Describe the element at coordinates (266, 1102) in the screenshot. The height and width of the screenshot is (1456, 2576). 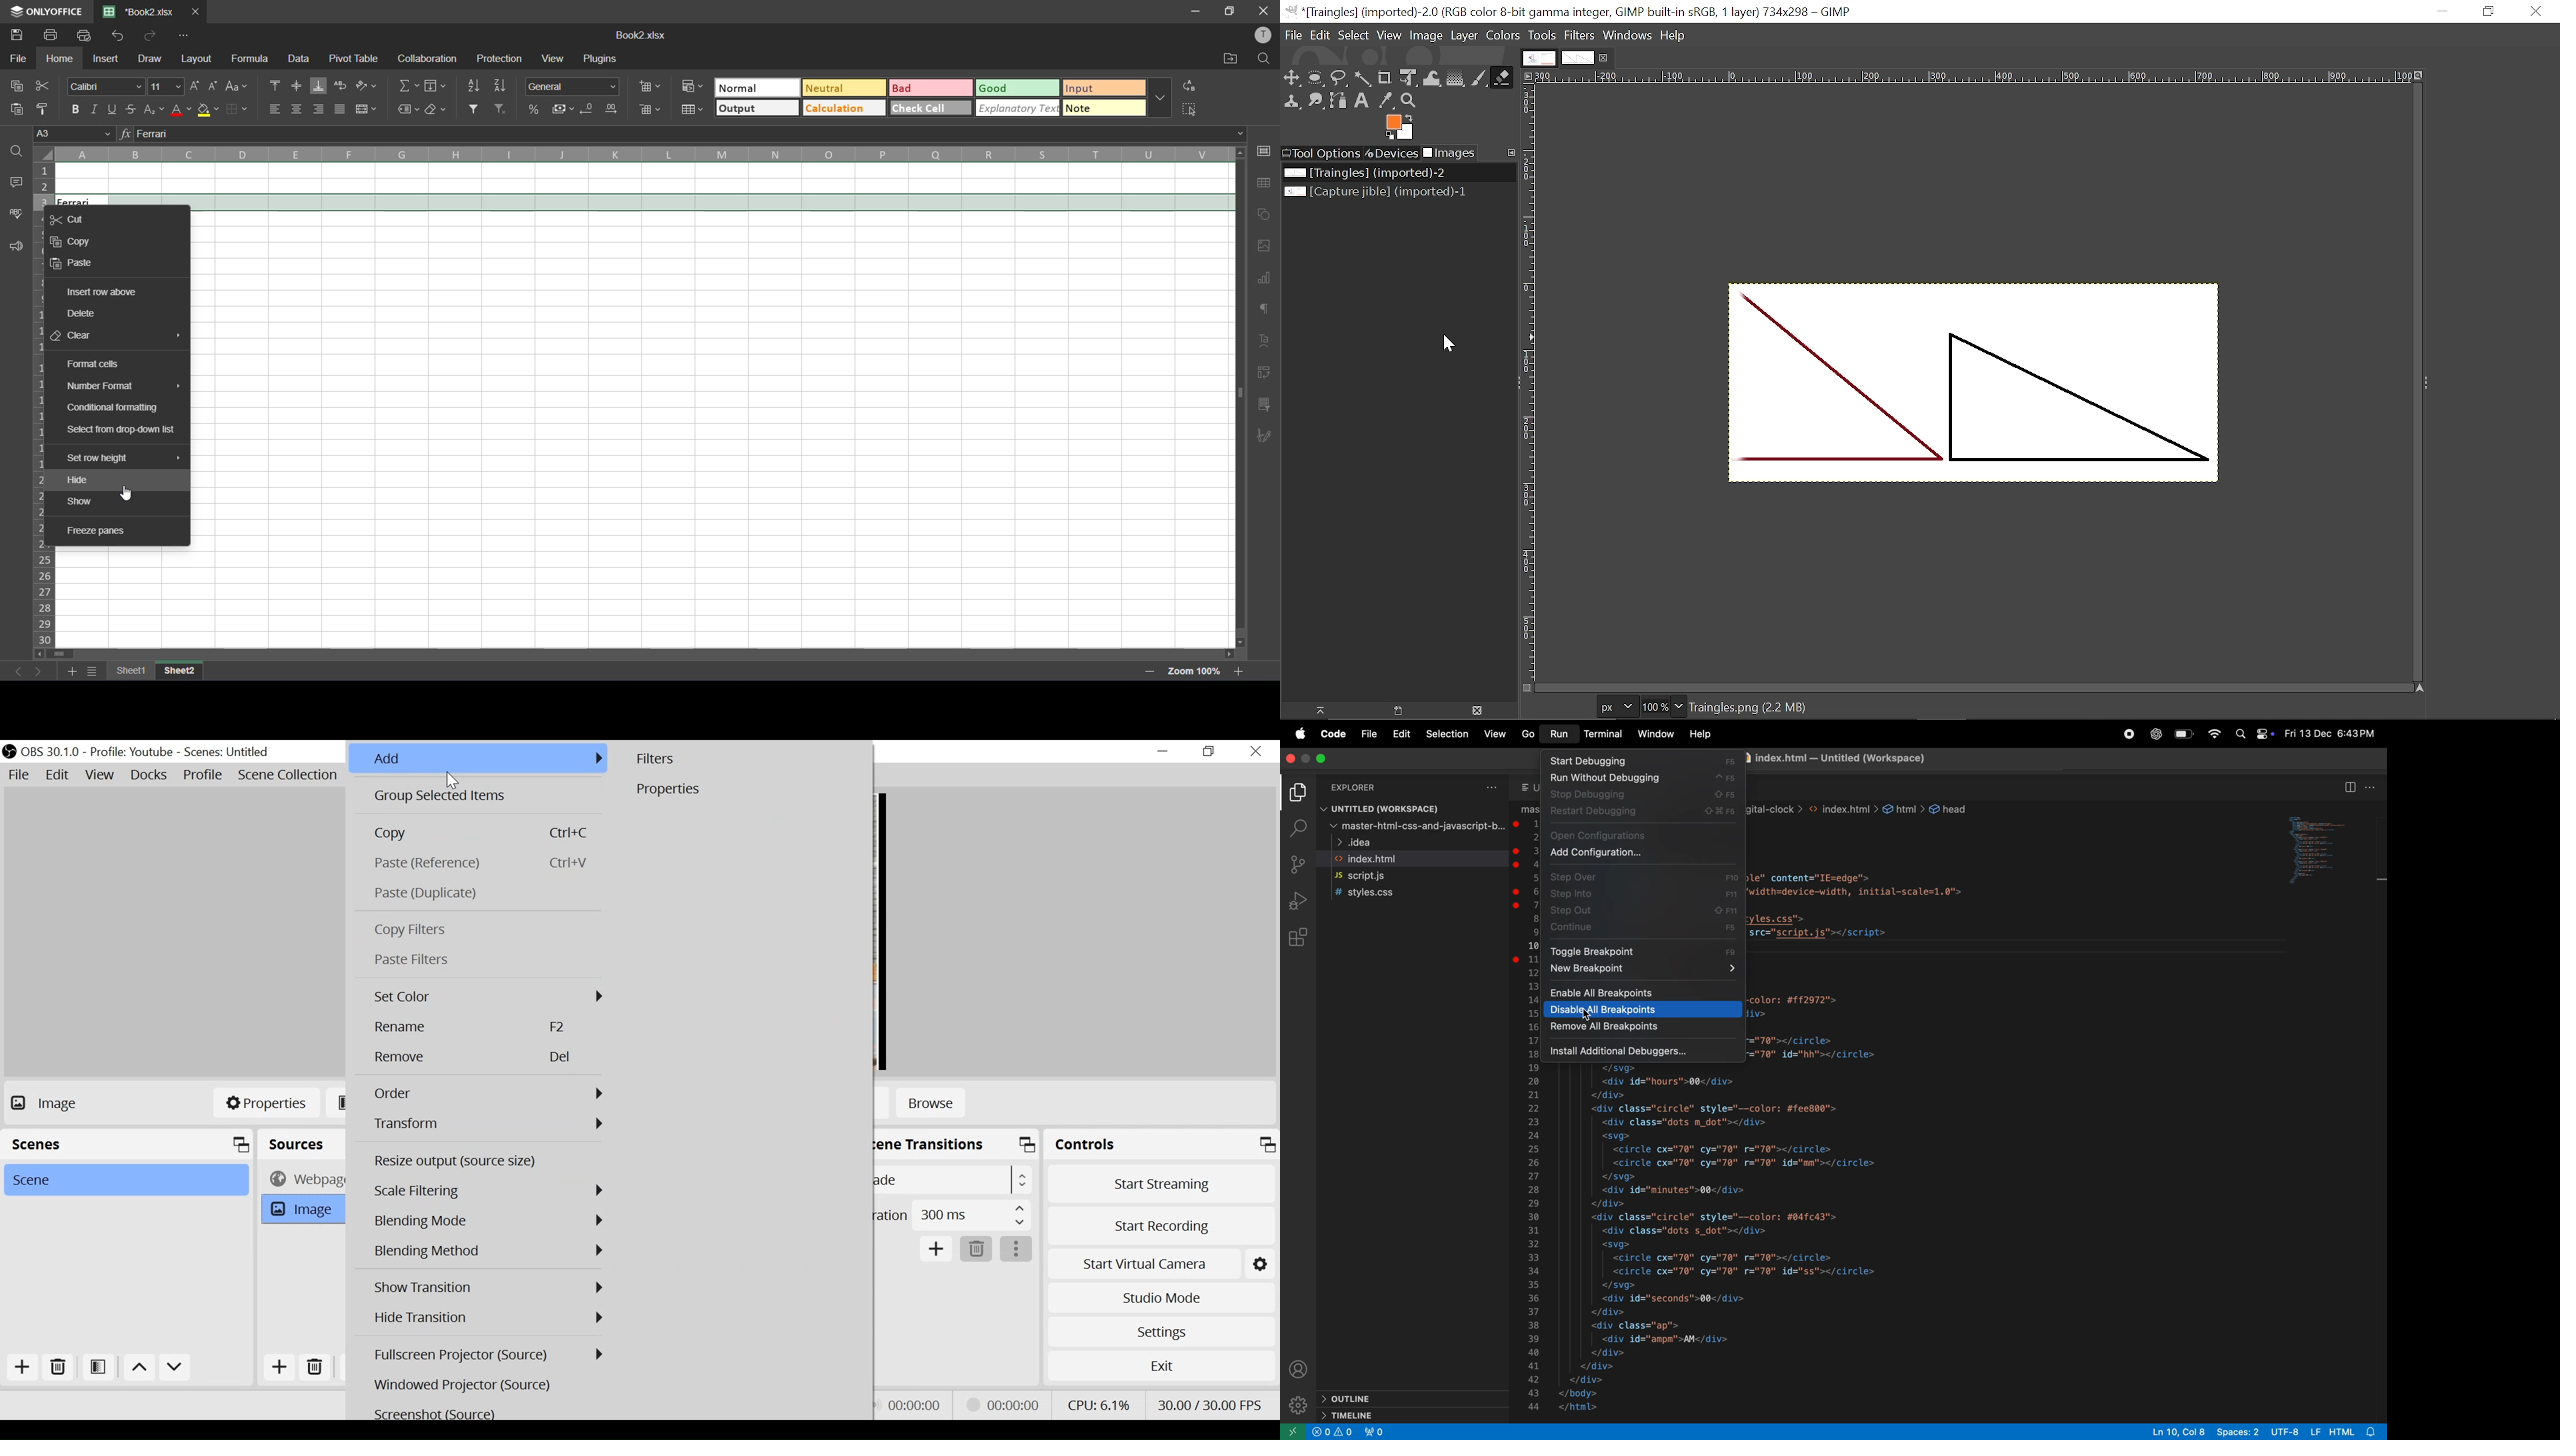
I see `Properties` at that location.